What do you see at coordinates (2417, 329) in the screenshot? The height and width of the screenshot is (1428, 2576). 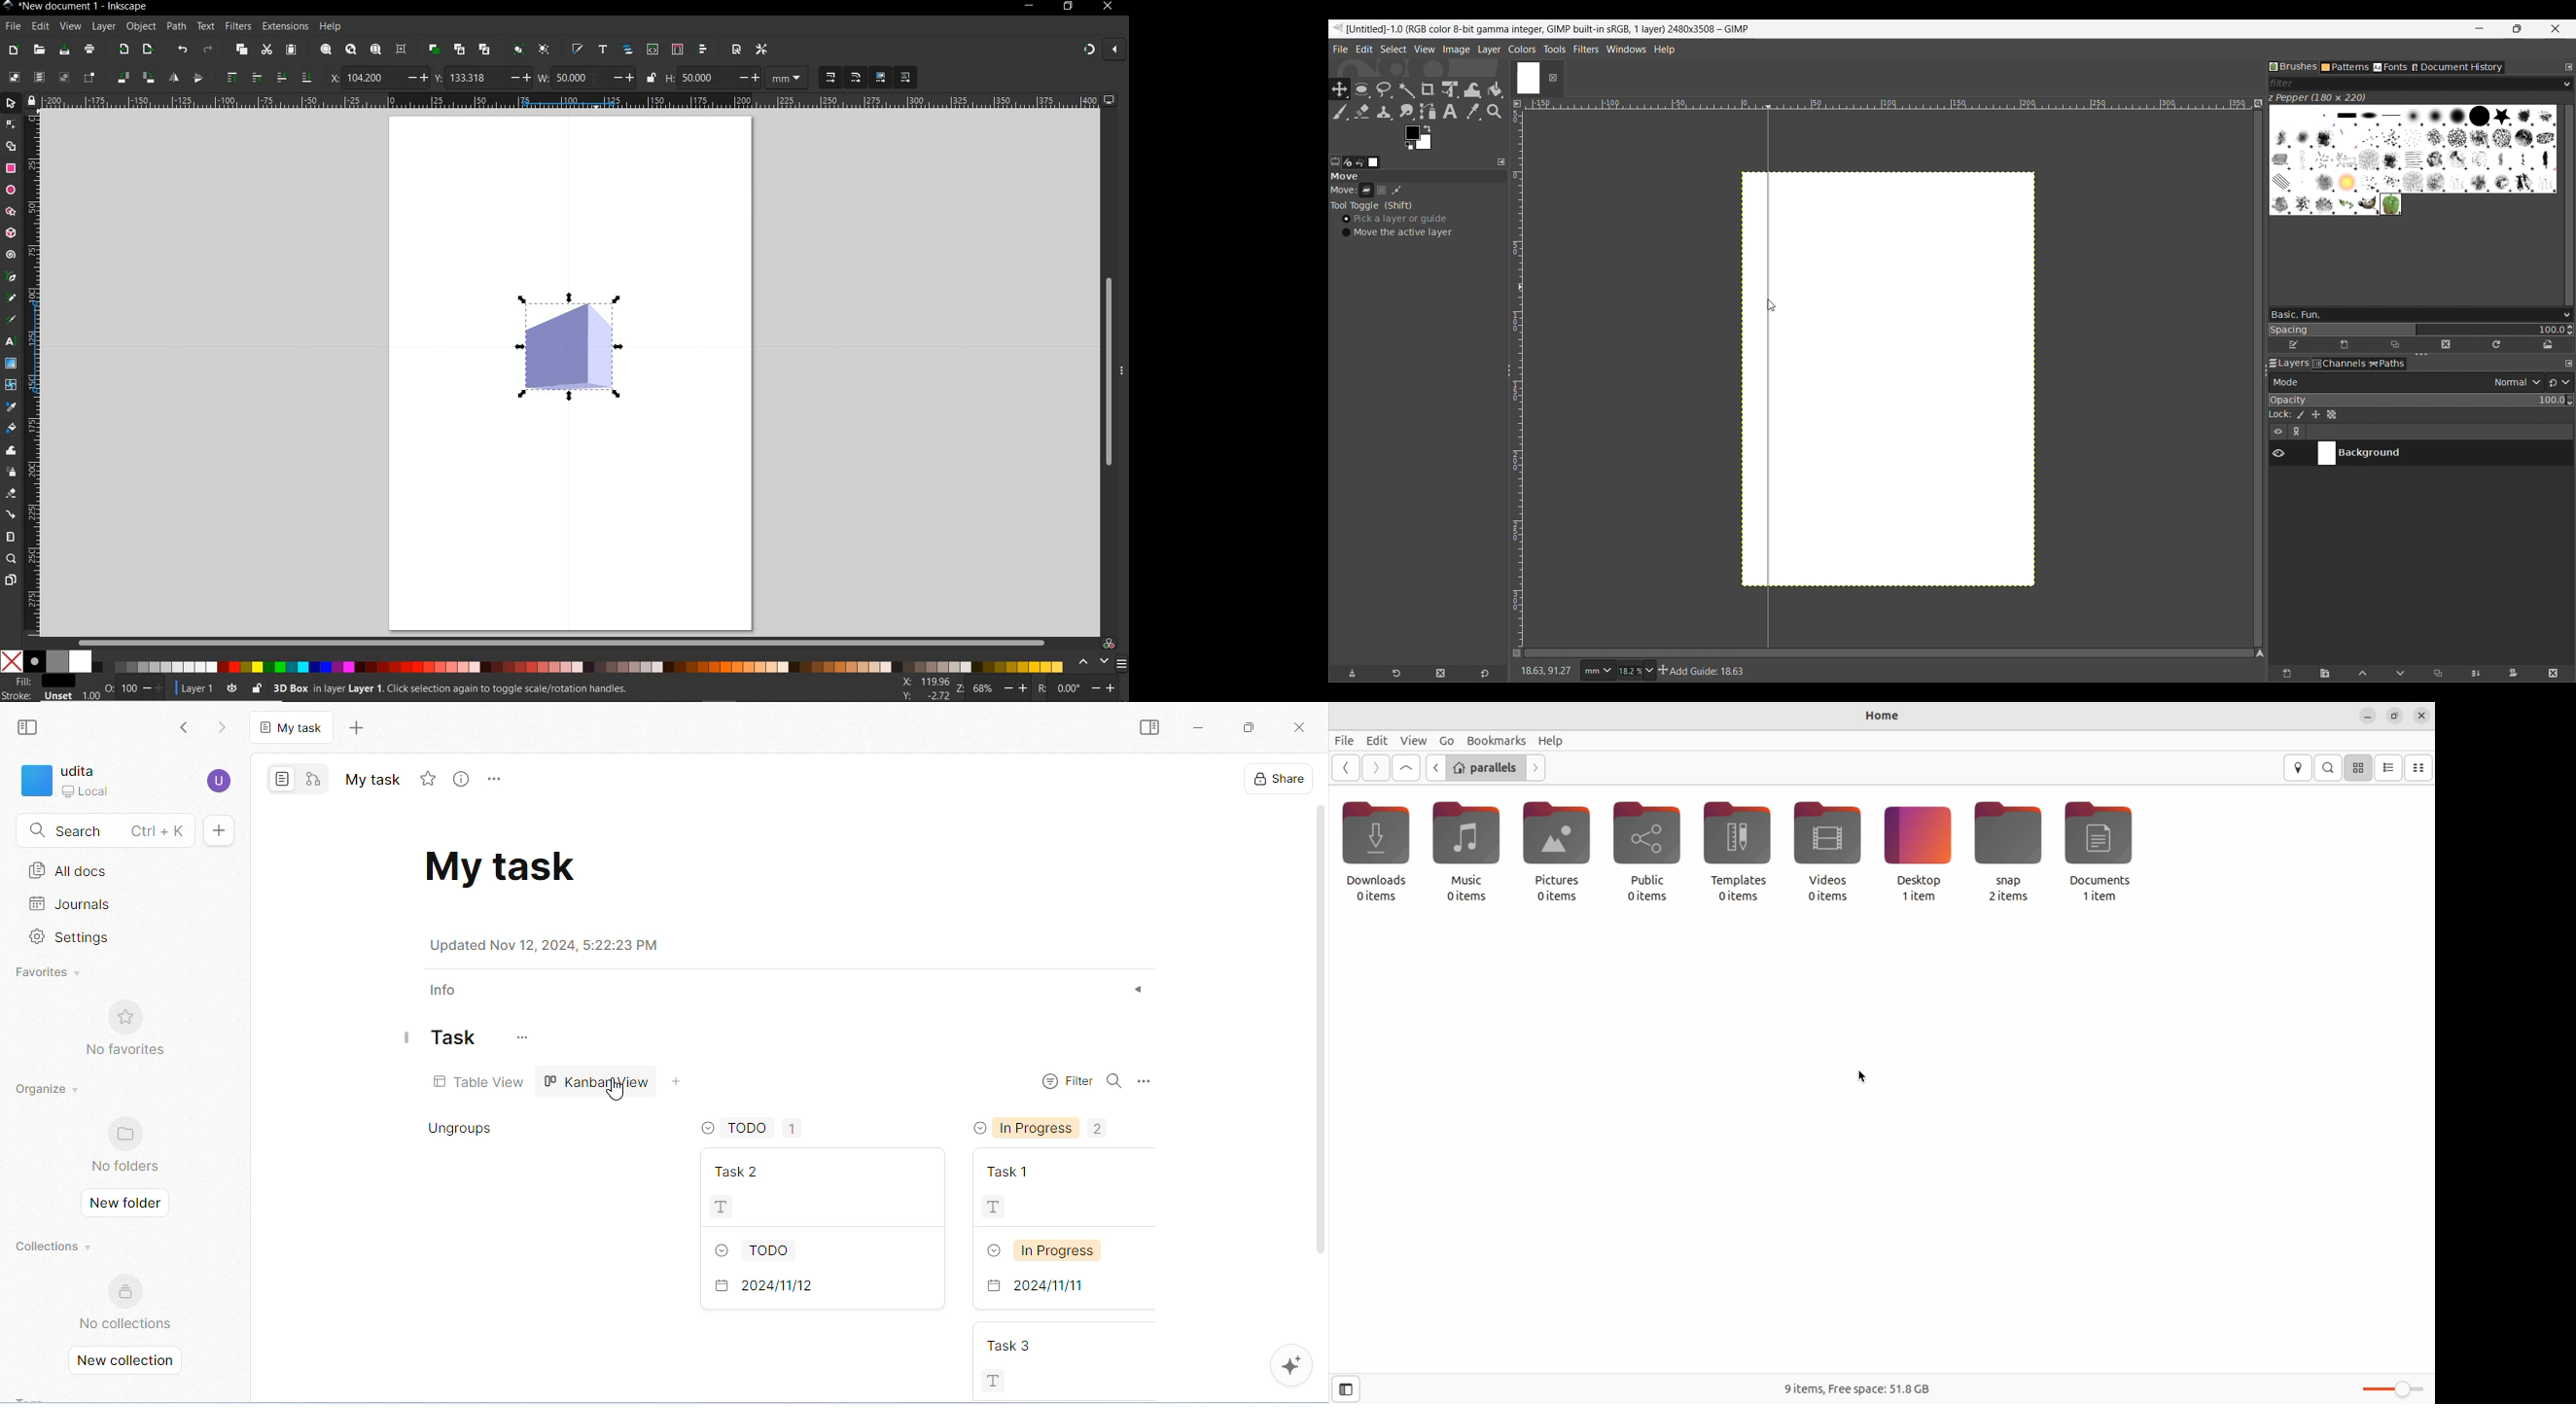 I see `Change spacing` at bounding box center [2417, 329].